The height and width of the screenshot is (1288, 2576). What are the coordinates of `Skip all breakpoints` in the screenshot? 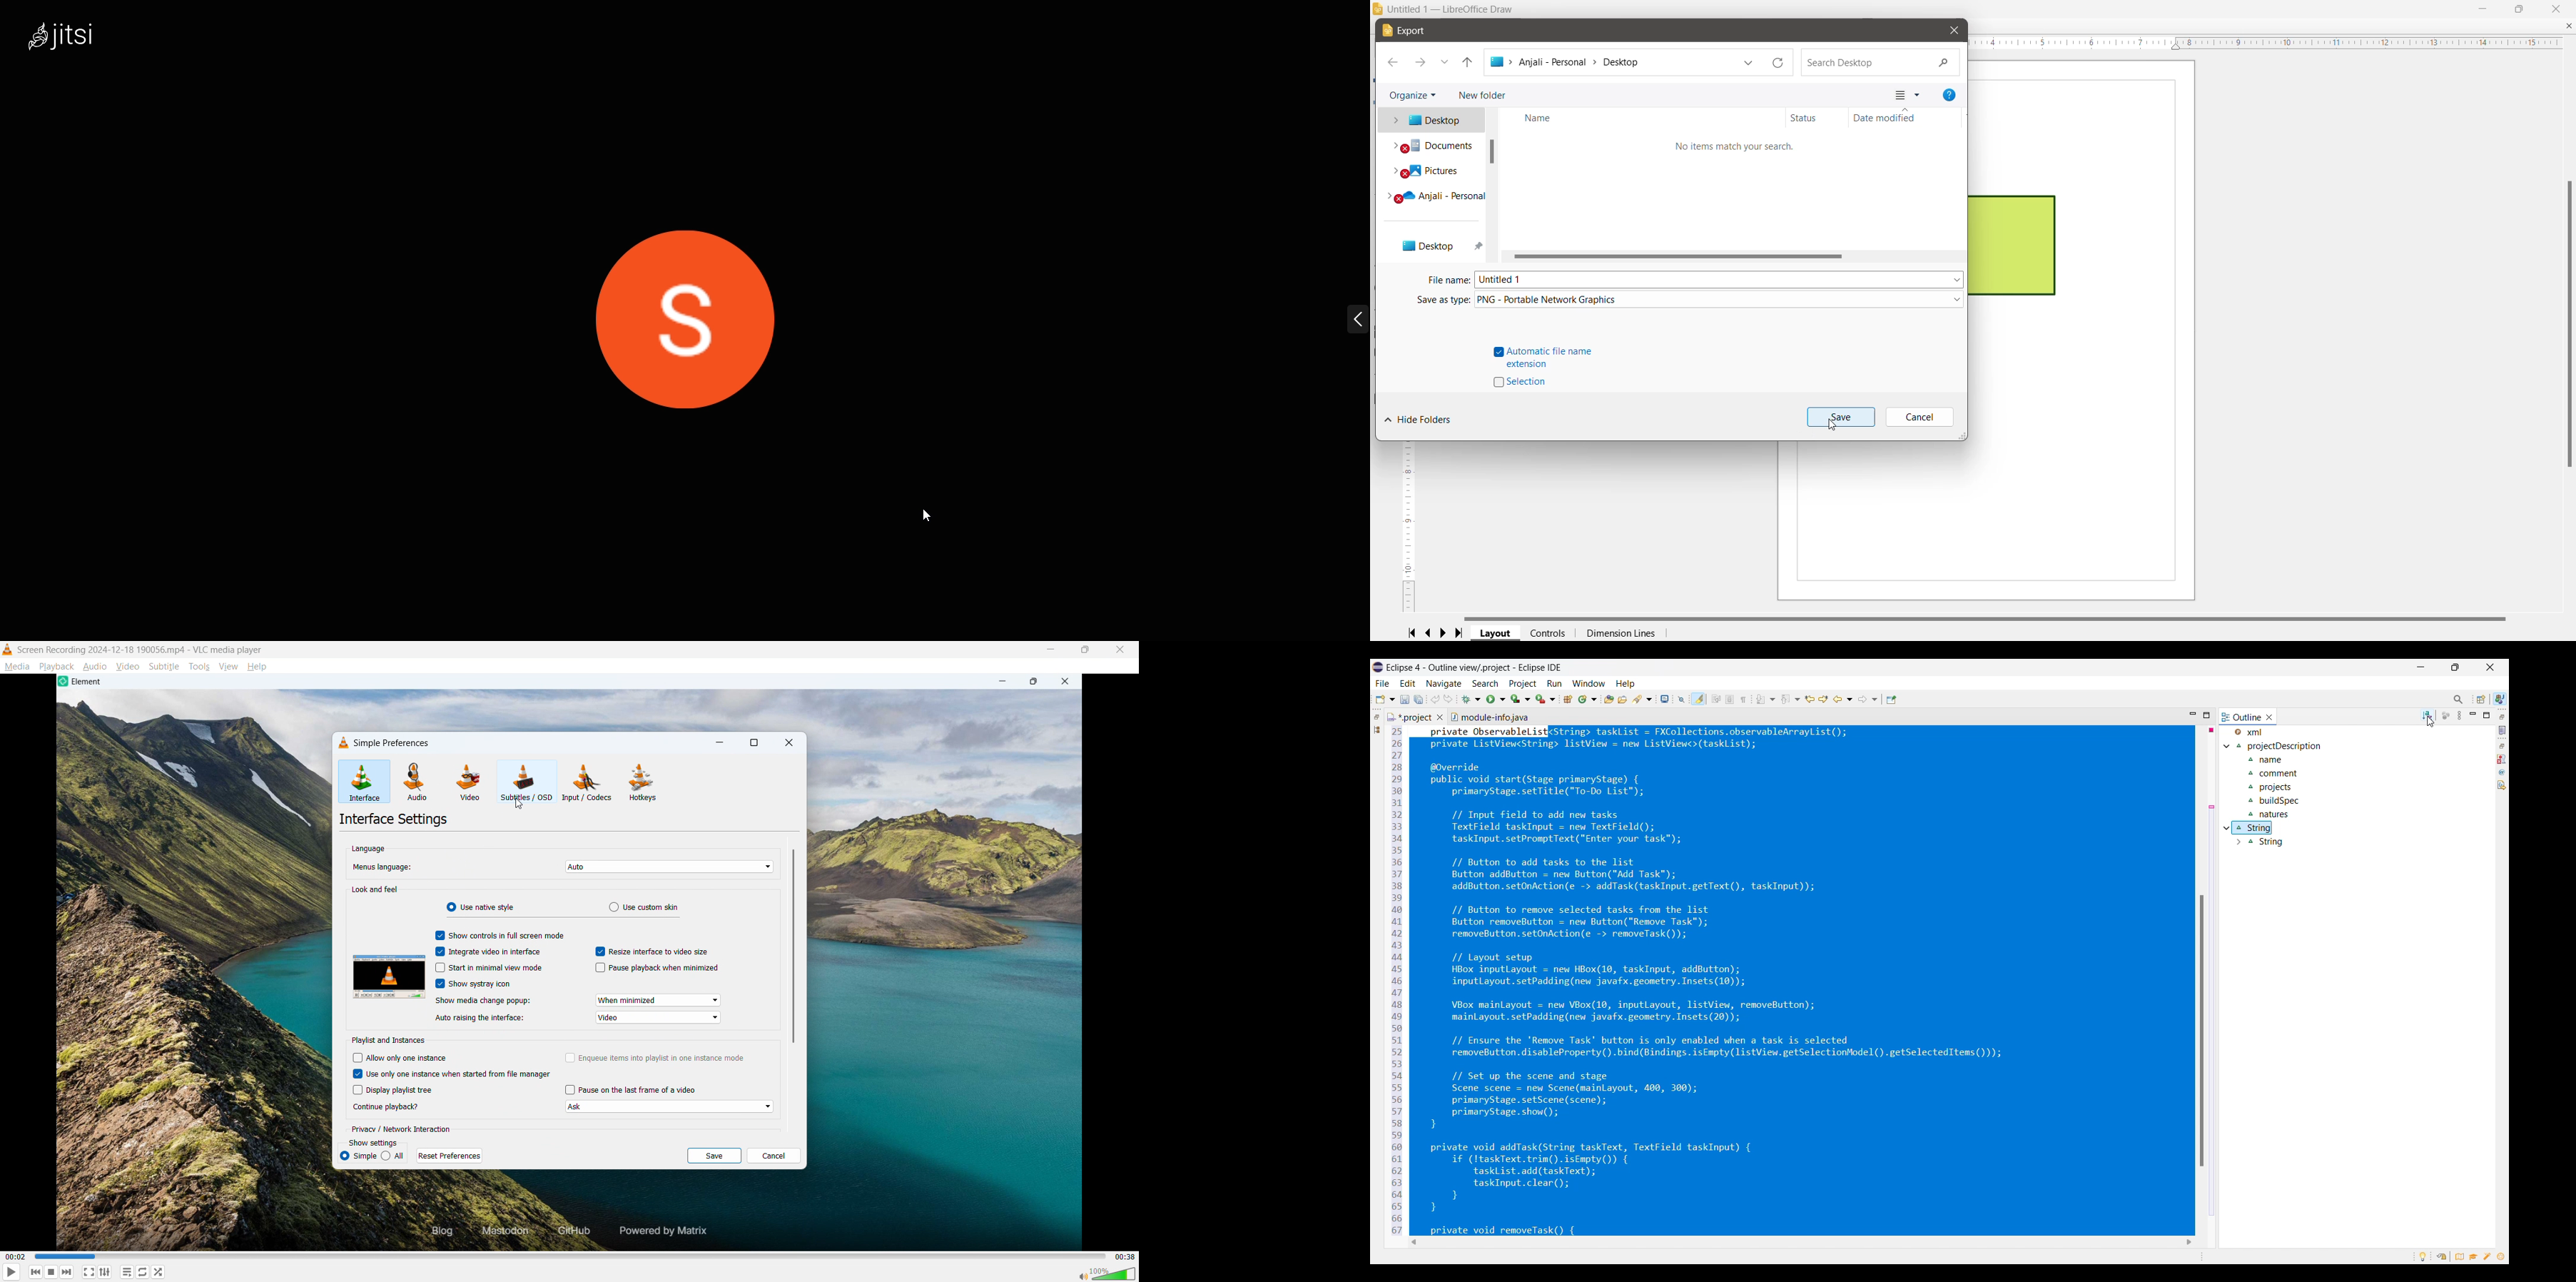 It's located at (1682, 700).